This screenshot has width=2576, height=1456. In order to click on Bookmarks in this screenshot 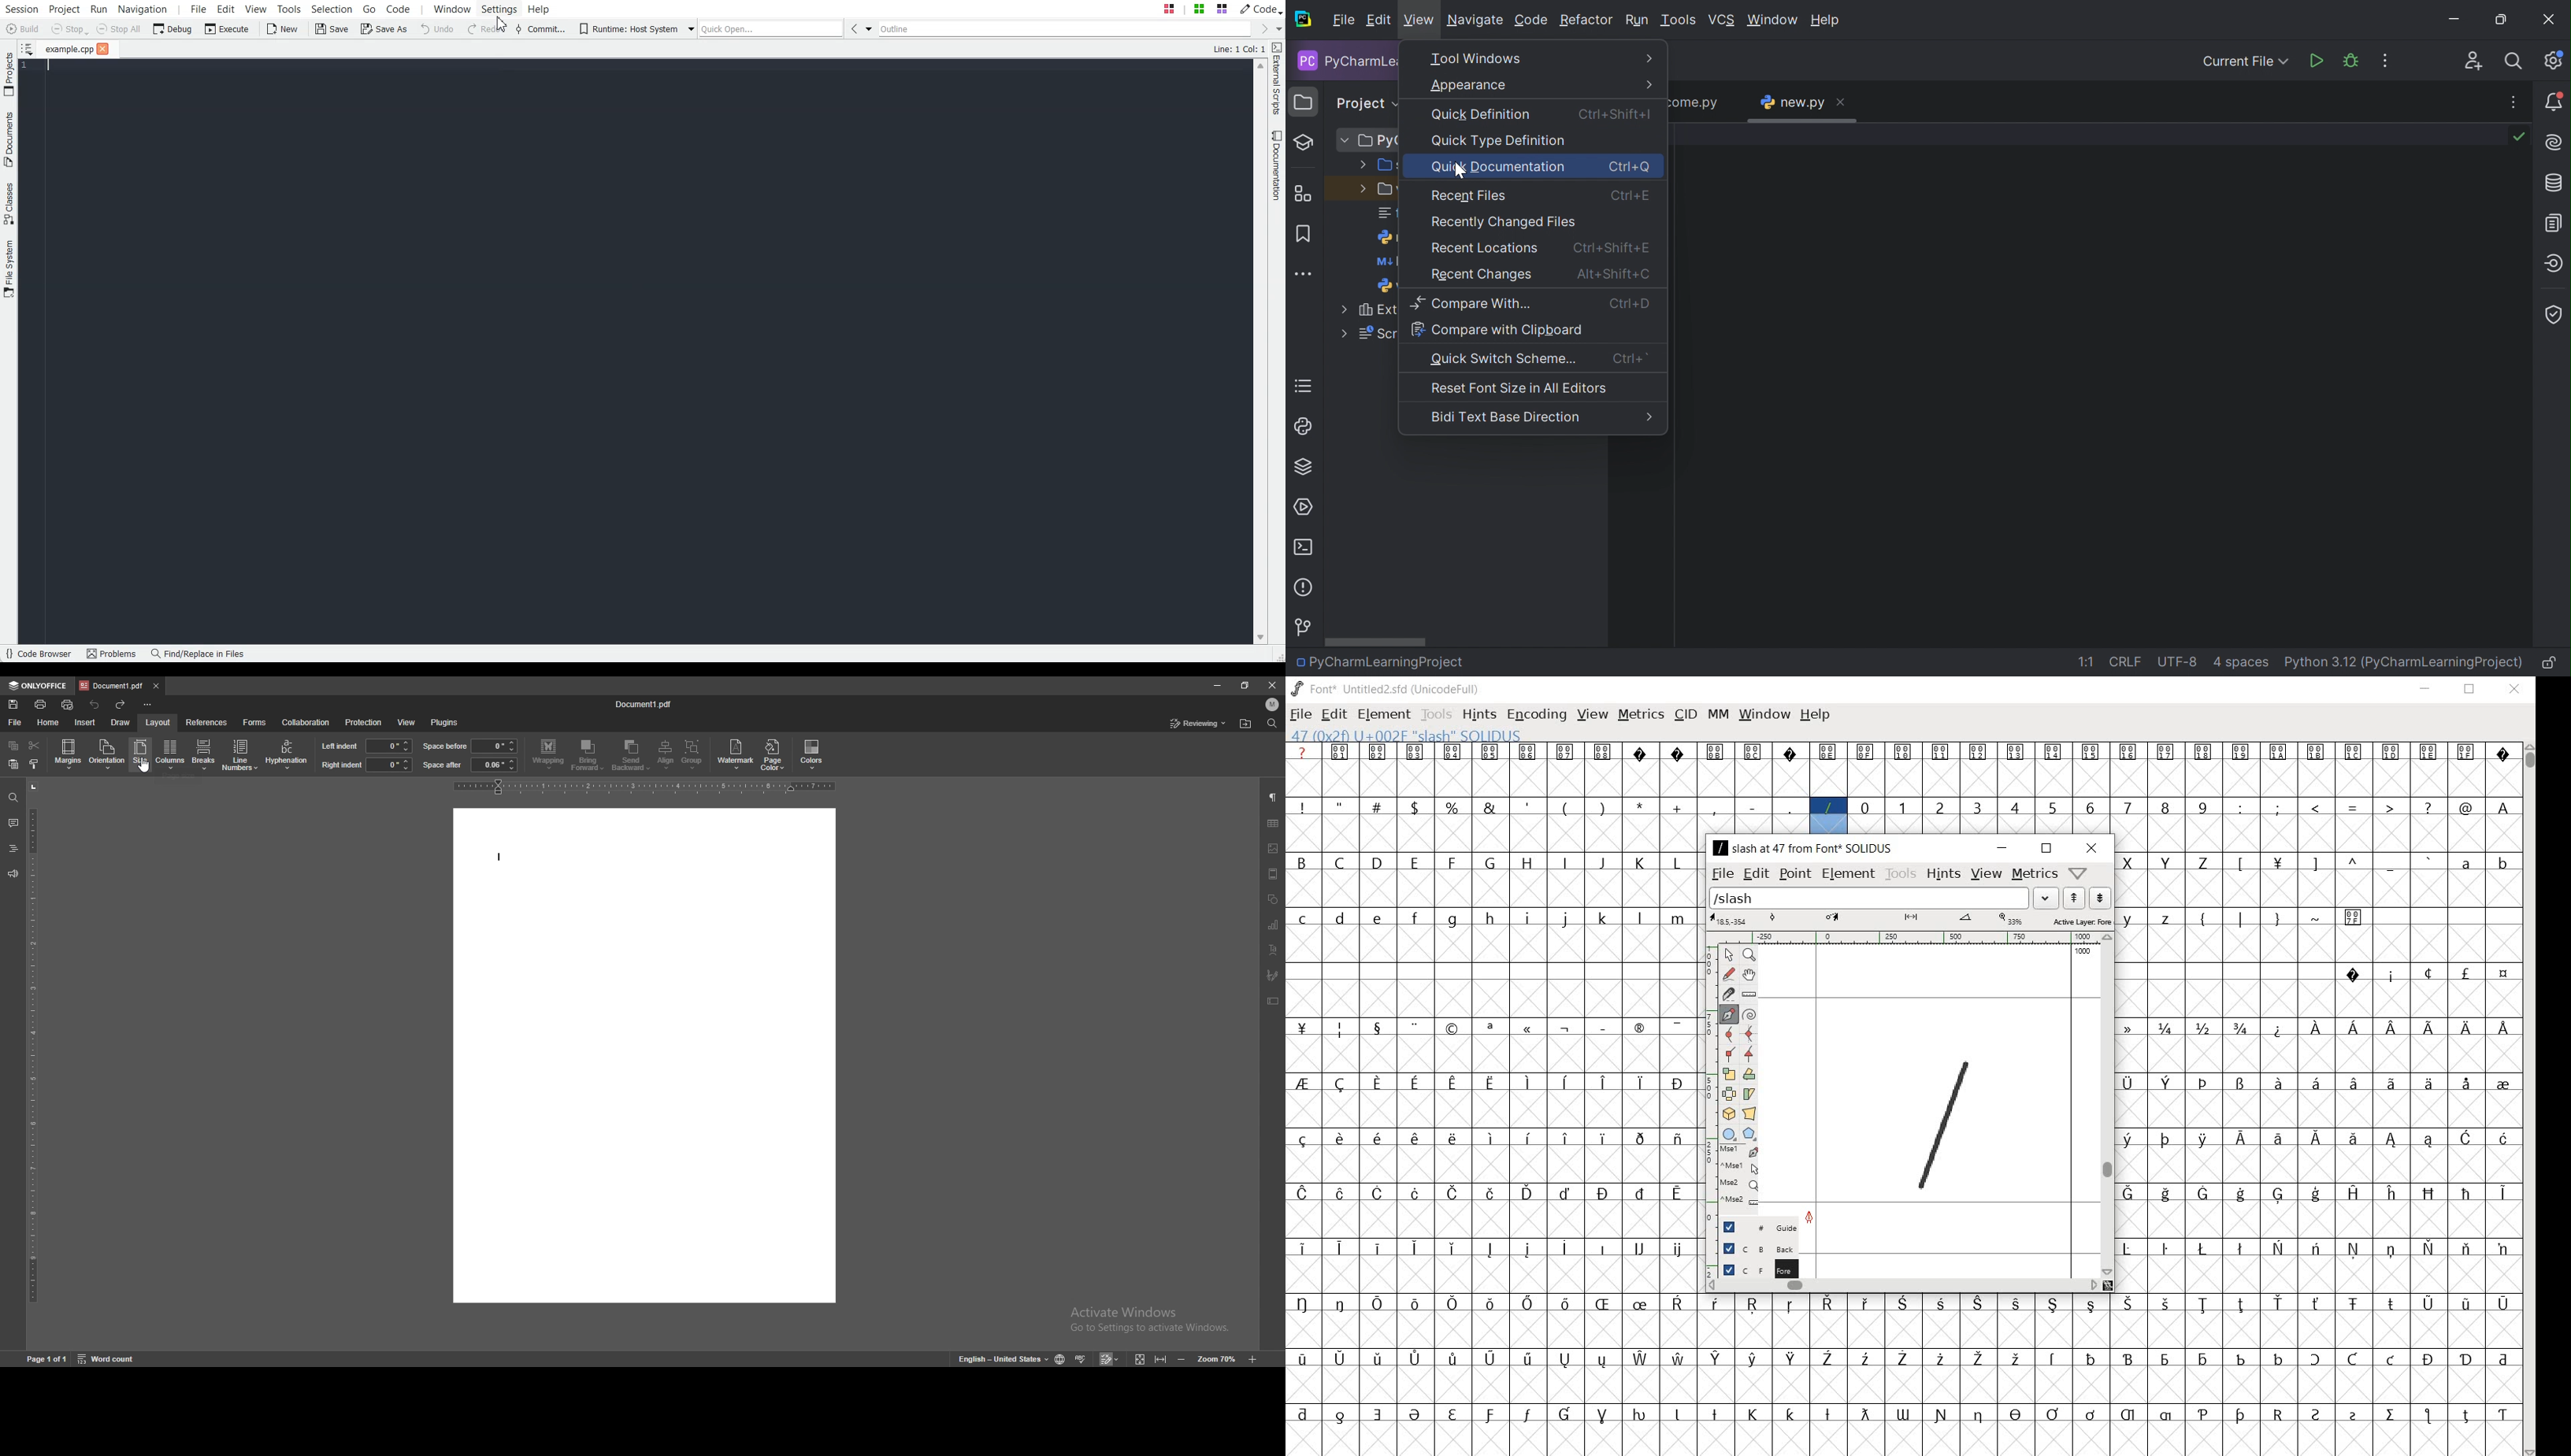, I will do `click(1301, 232)`.